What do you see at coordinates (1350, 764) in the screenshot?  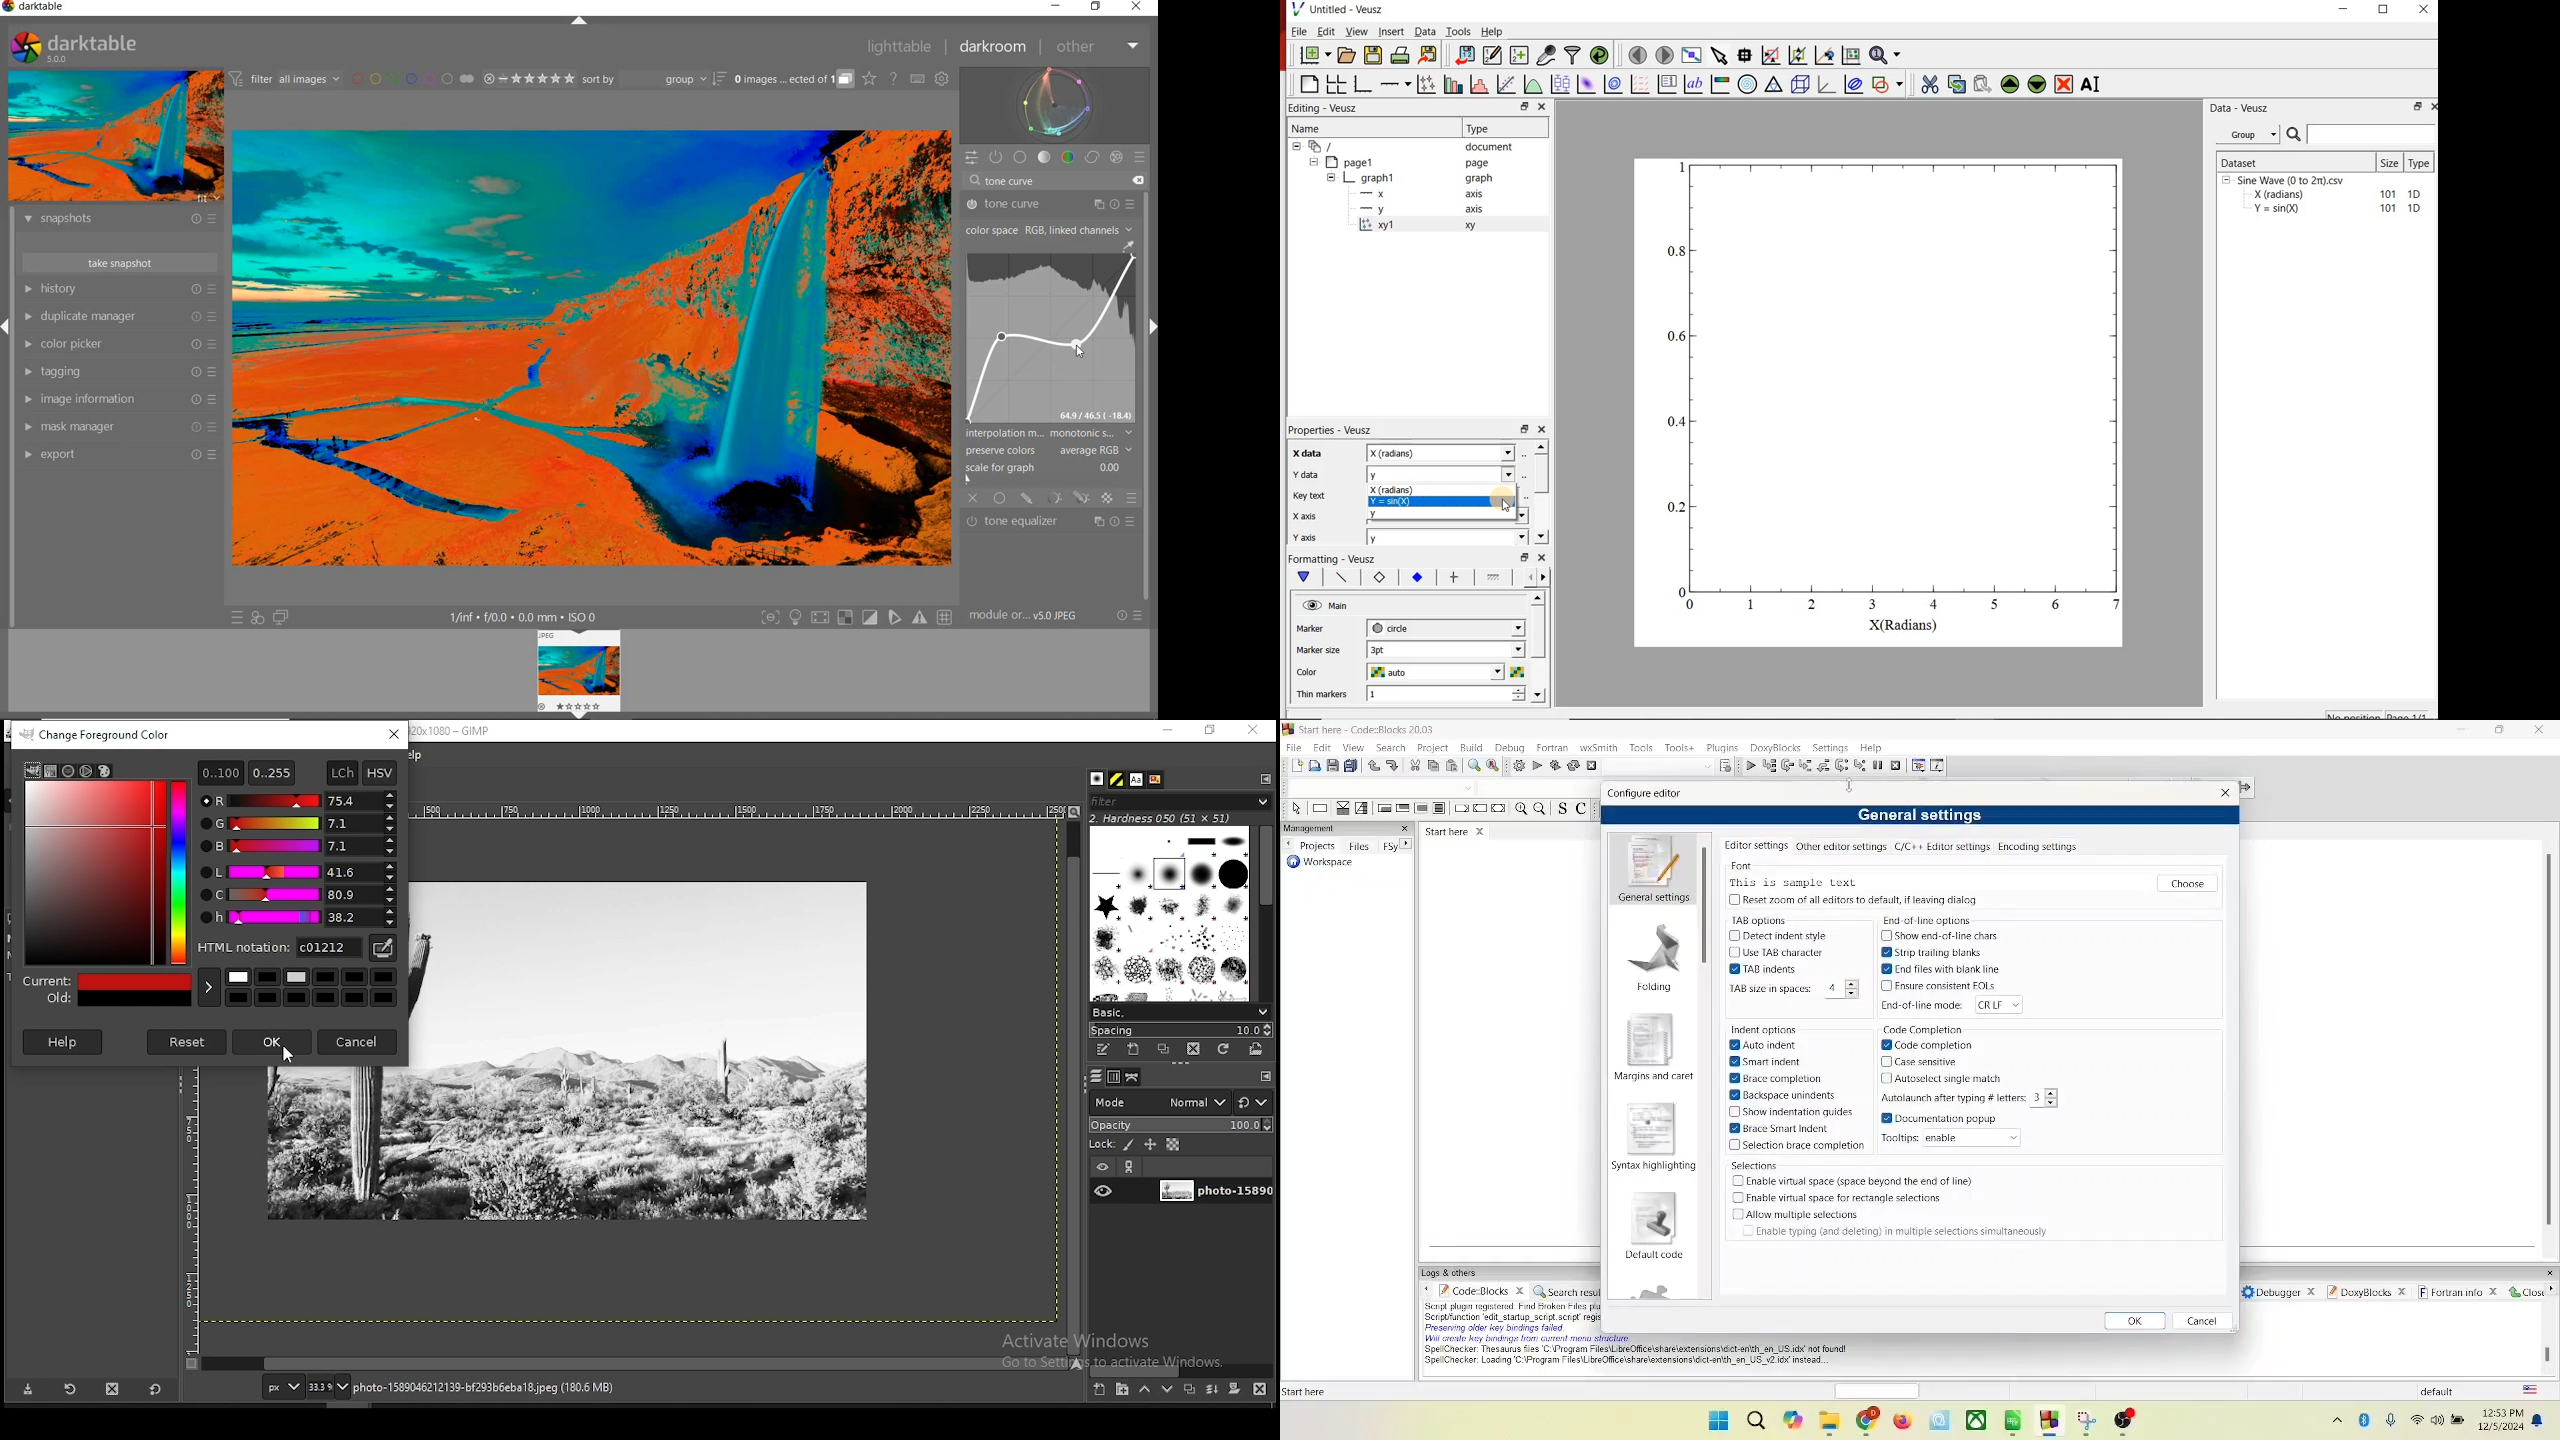 I see `save everything` at bounding box center [1350, 764].